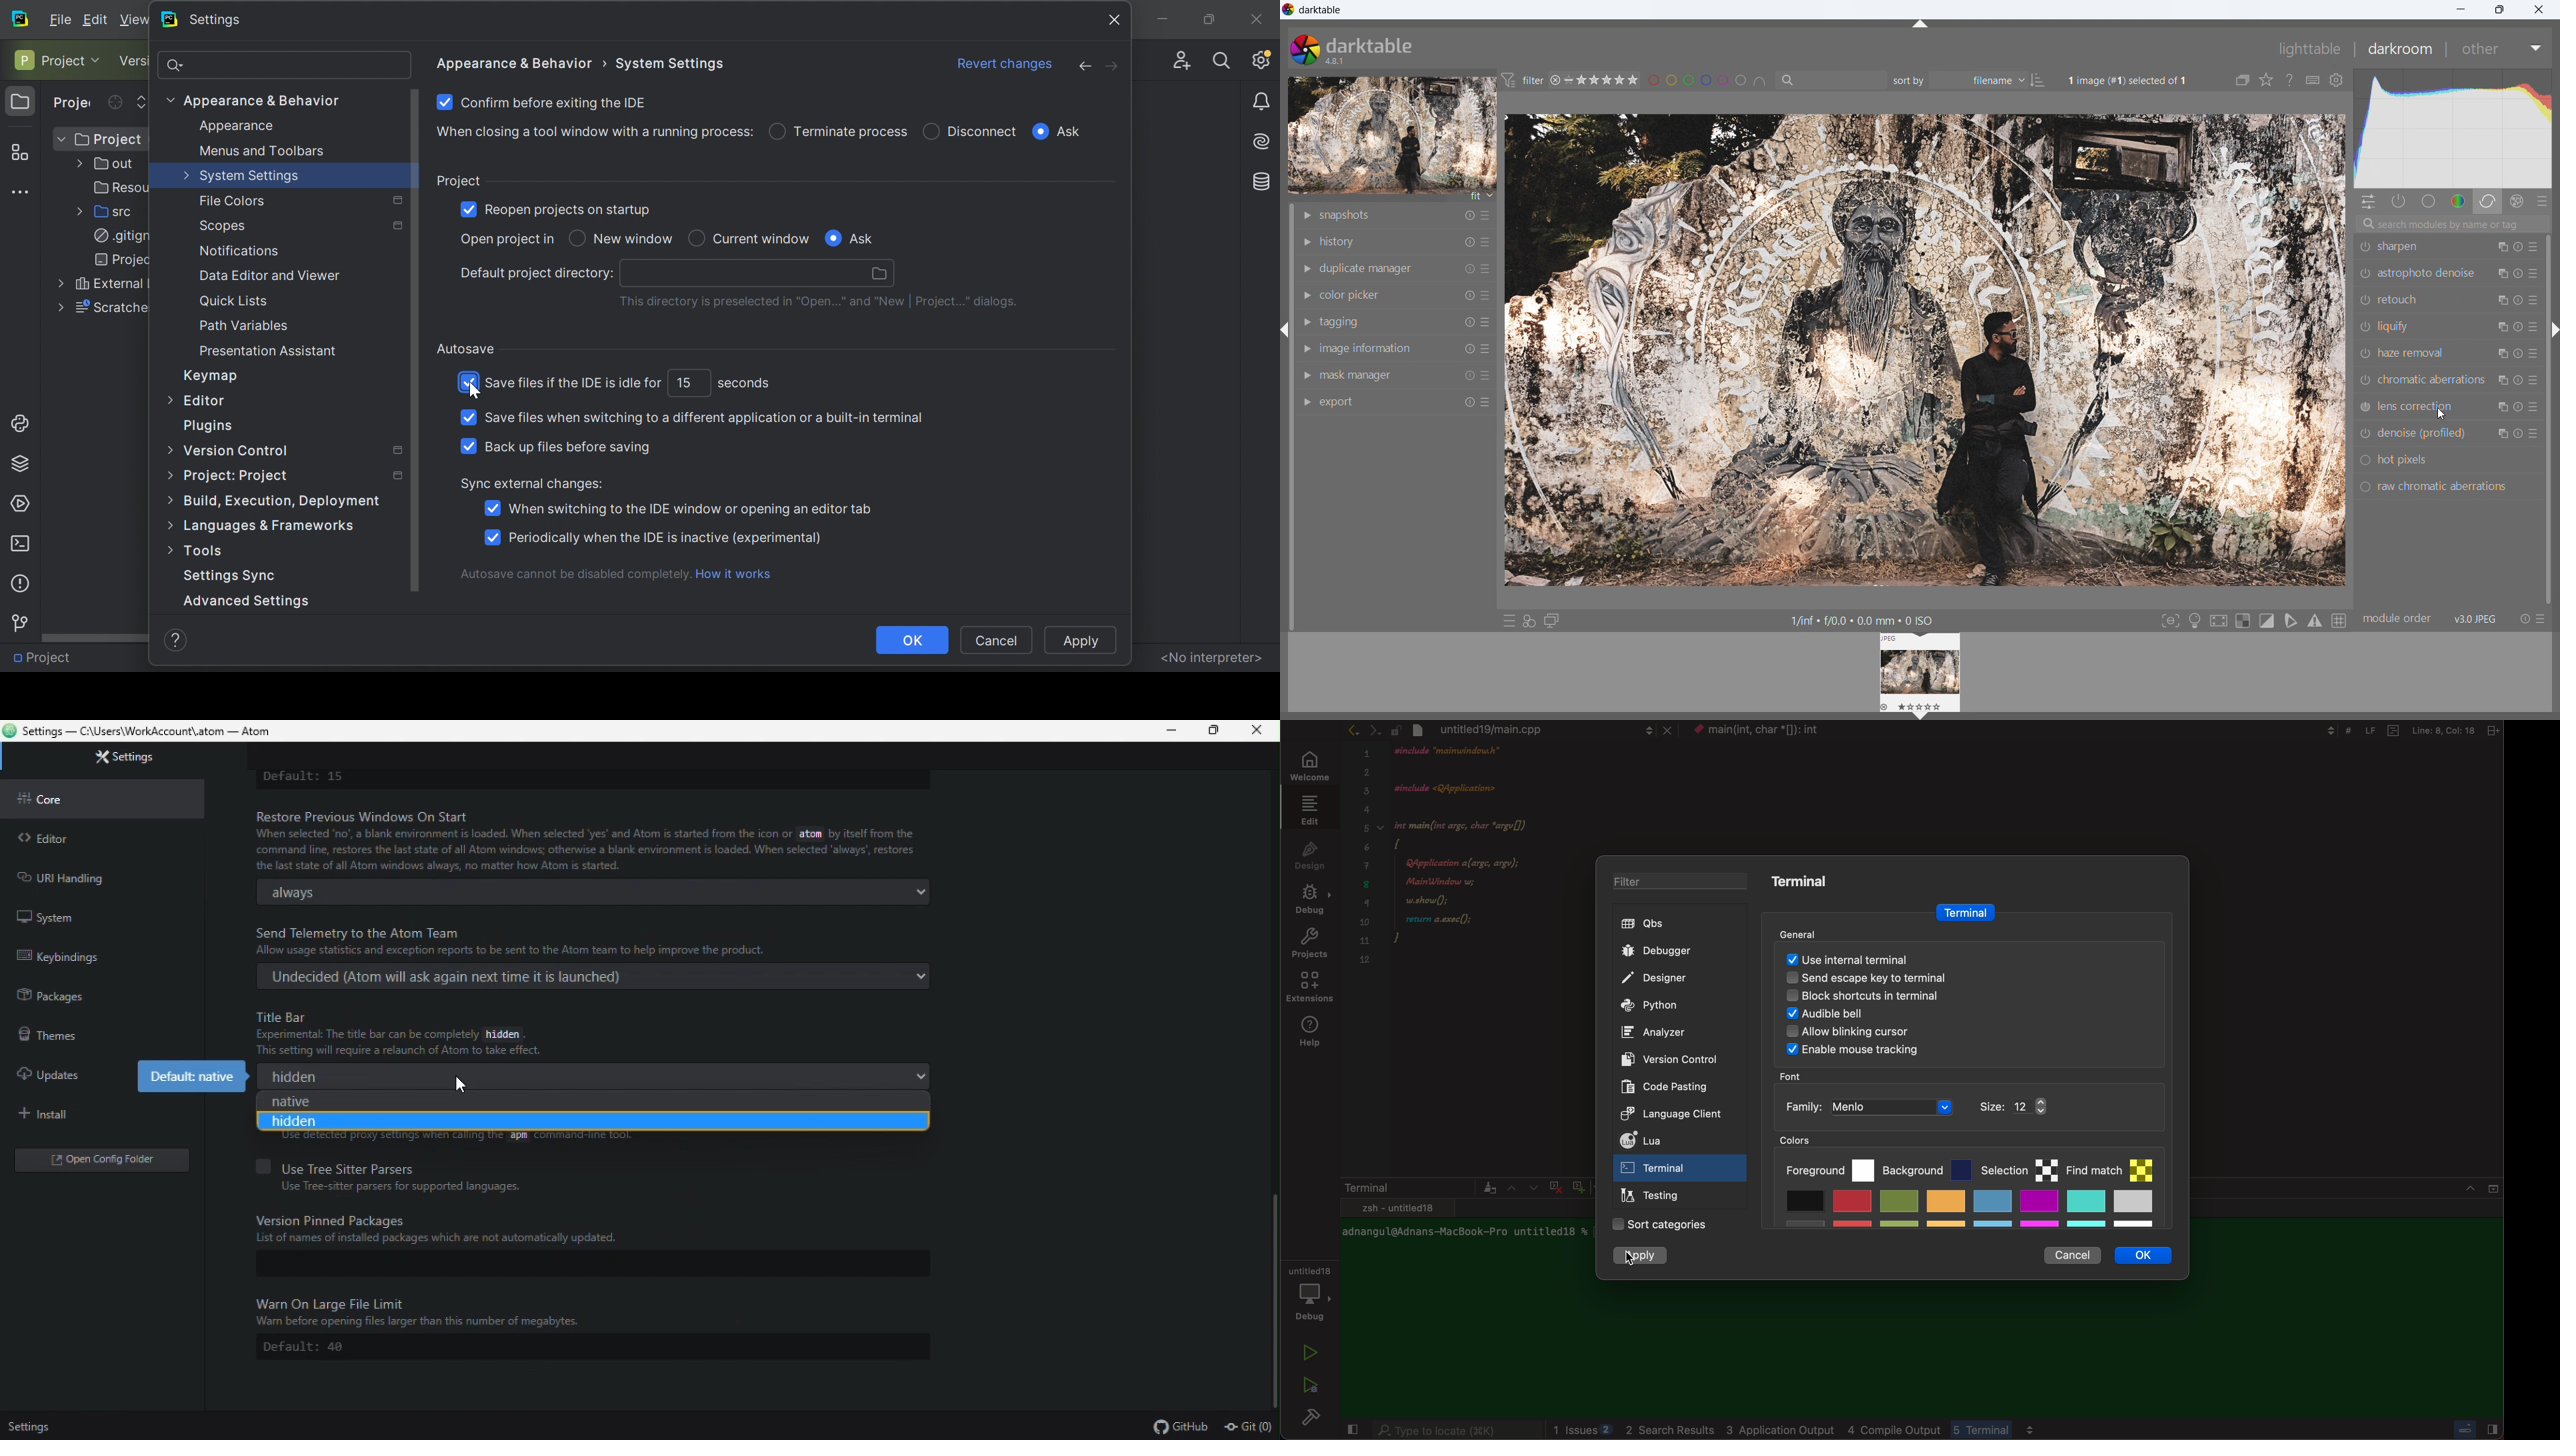 The width and height of the screenshot is (2576, 1456). What do you see at coordinates (1807, 882) in the screenshot?
I see `terminal` at bounding box center [1807, 882].